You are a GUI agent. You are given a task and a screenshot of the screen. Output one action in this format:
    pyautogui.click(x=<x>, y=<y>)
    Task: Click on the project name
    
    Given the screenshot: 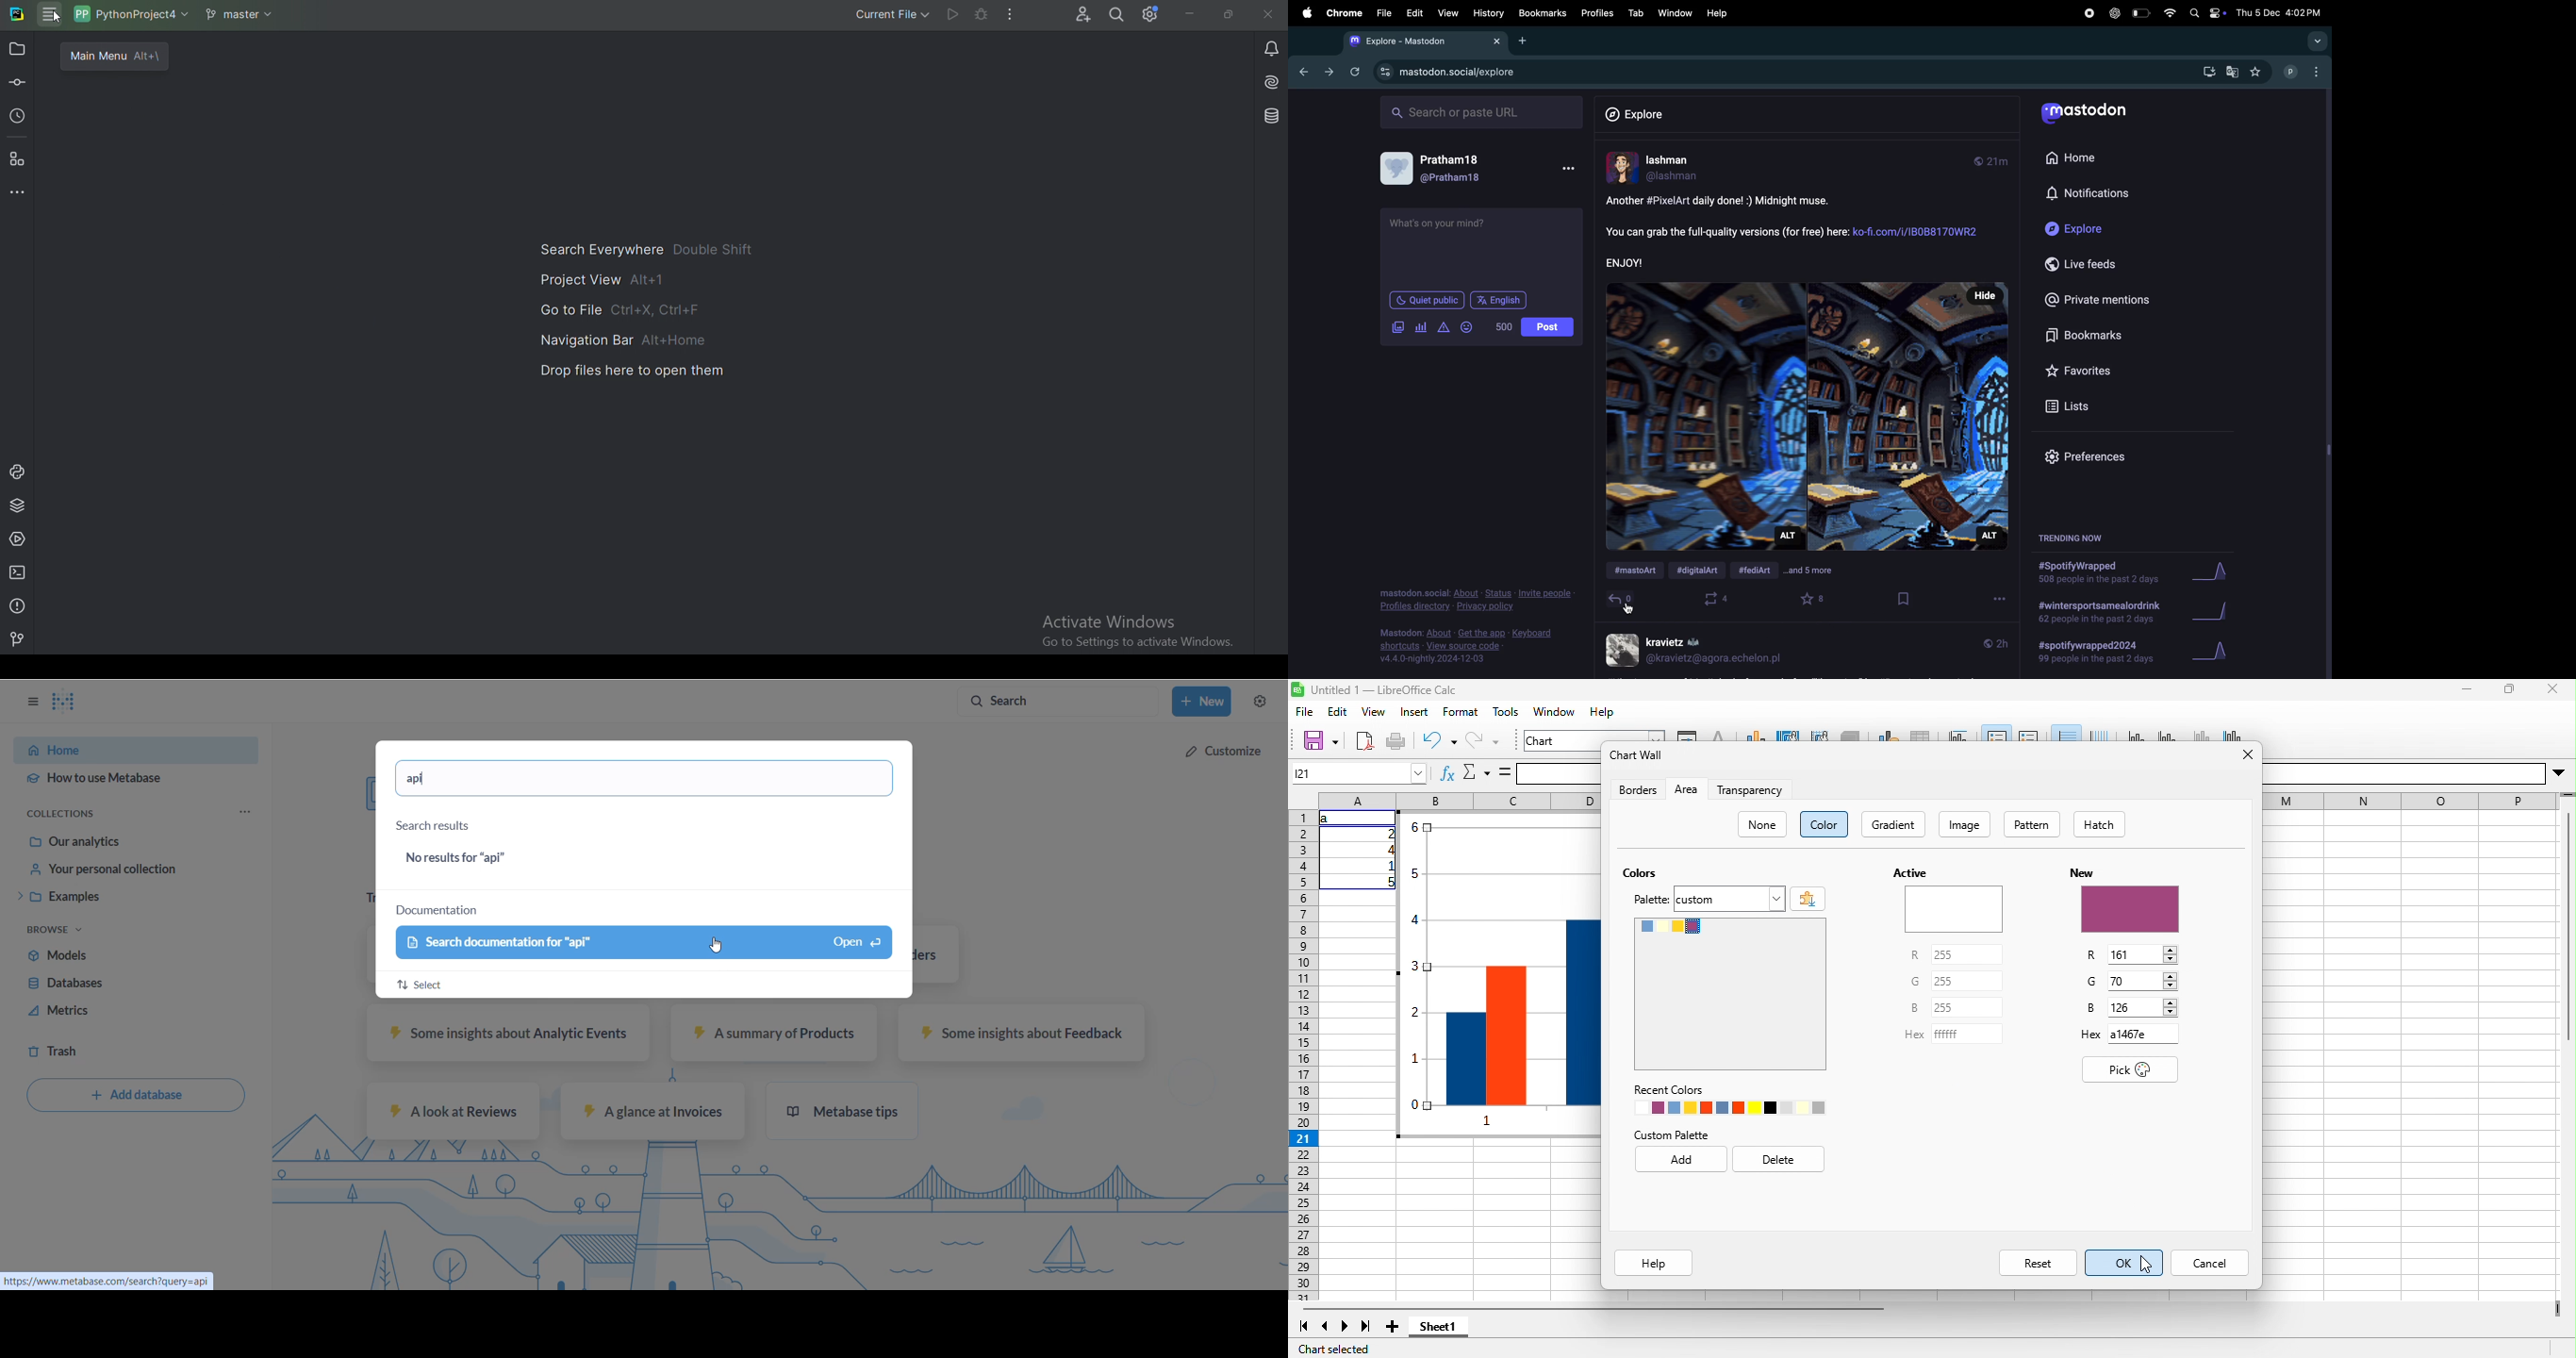 What is the action you would take?
    pyautogui.click(x=131, y=14)
    